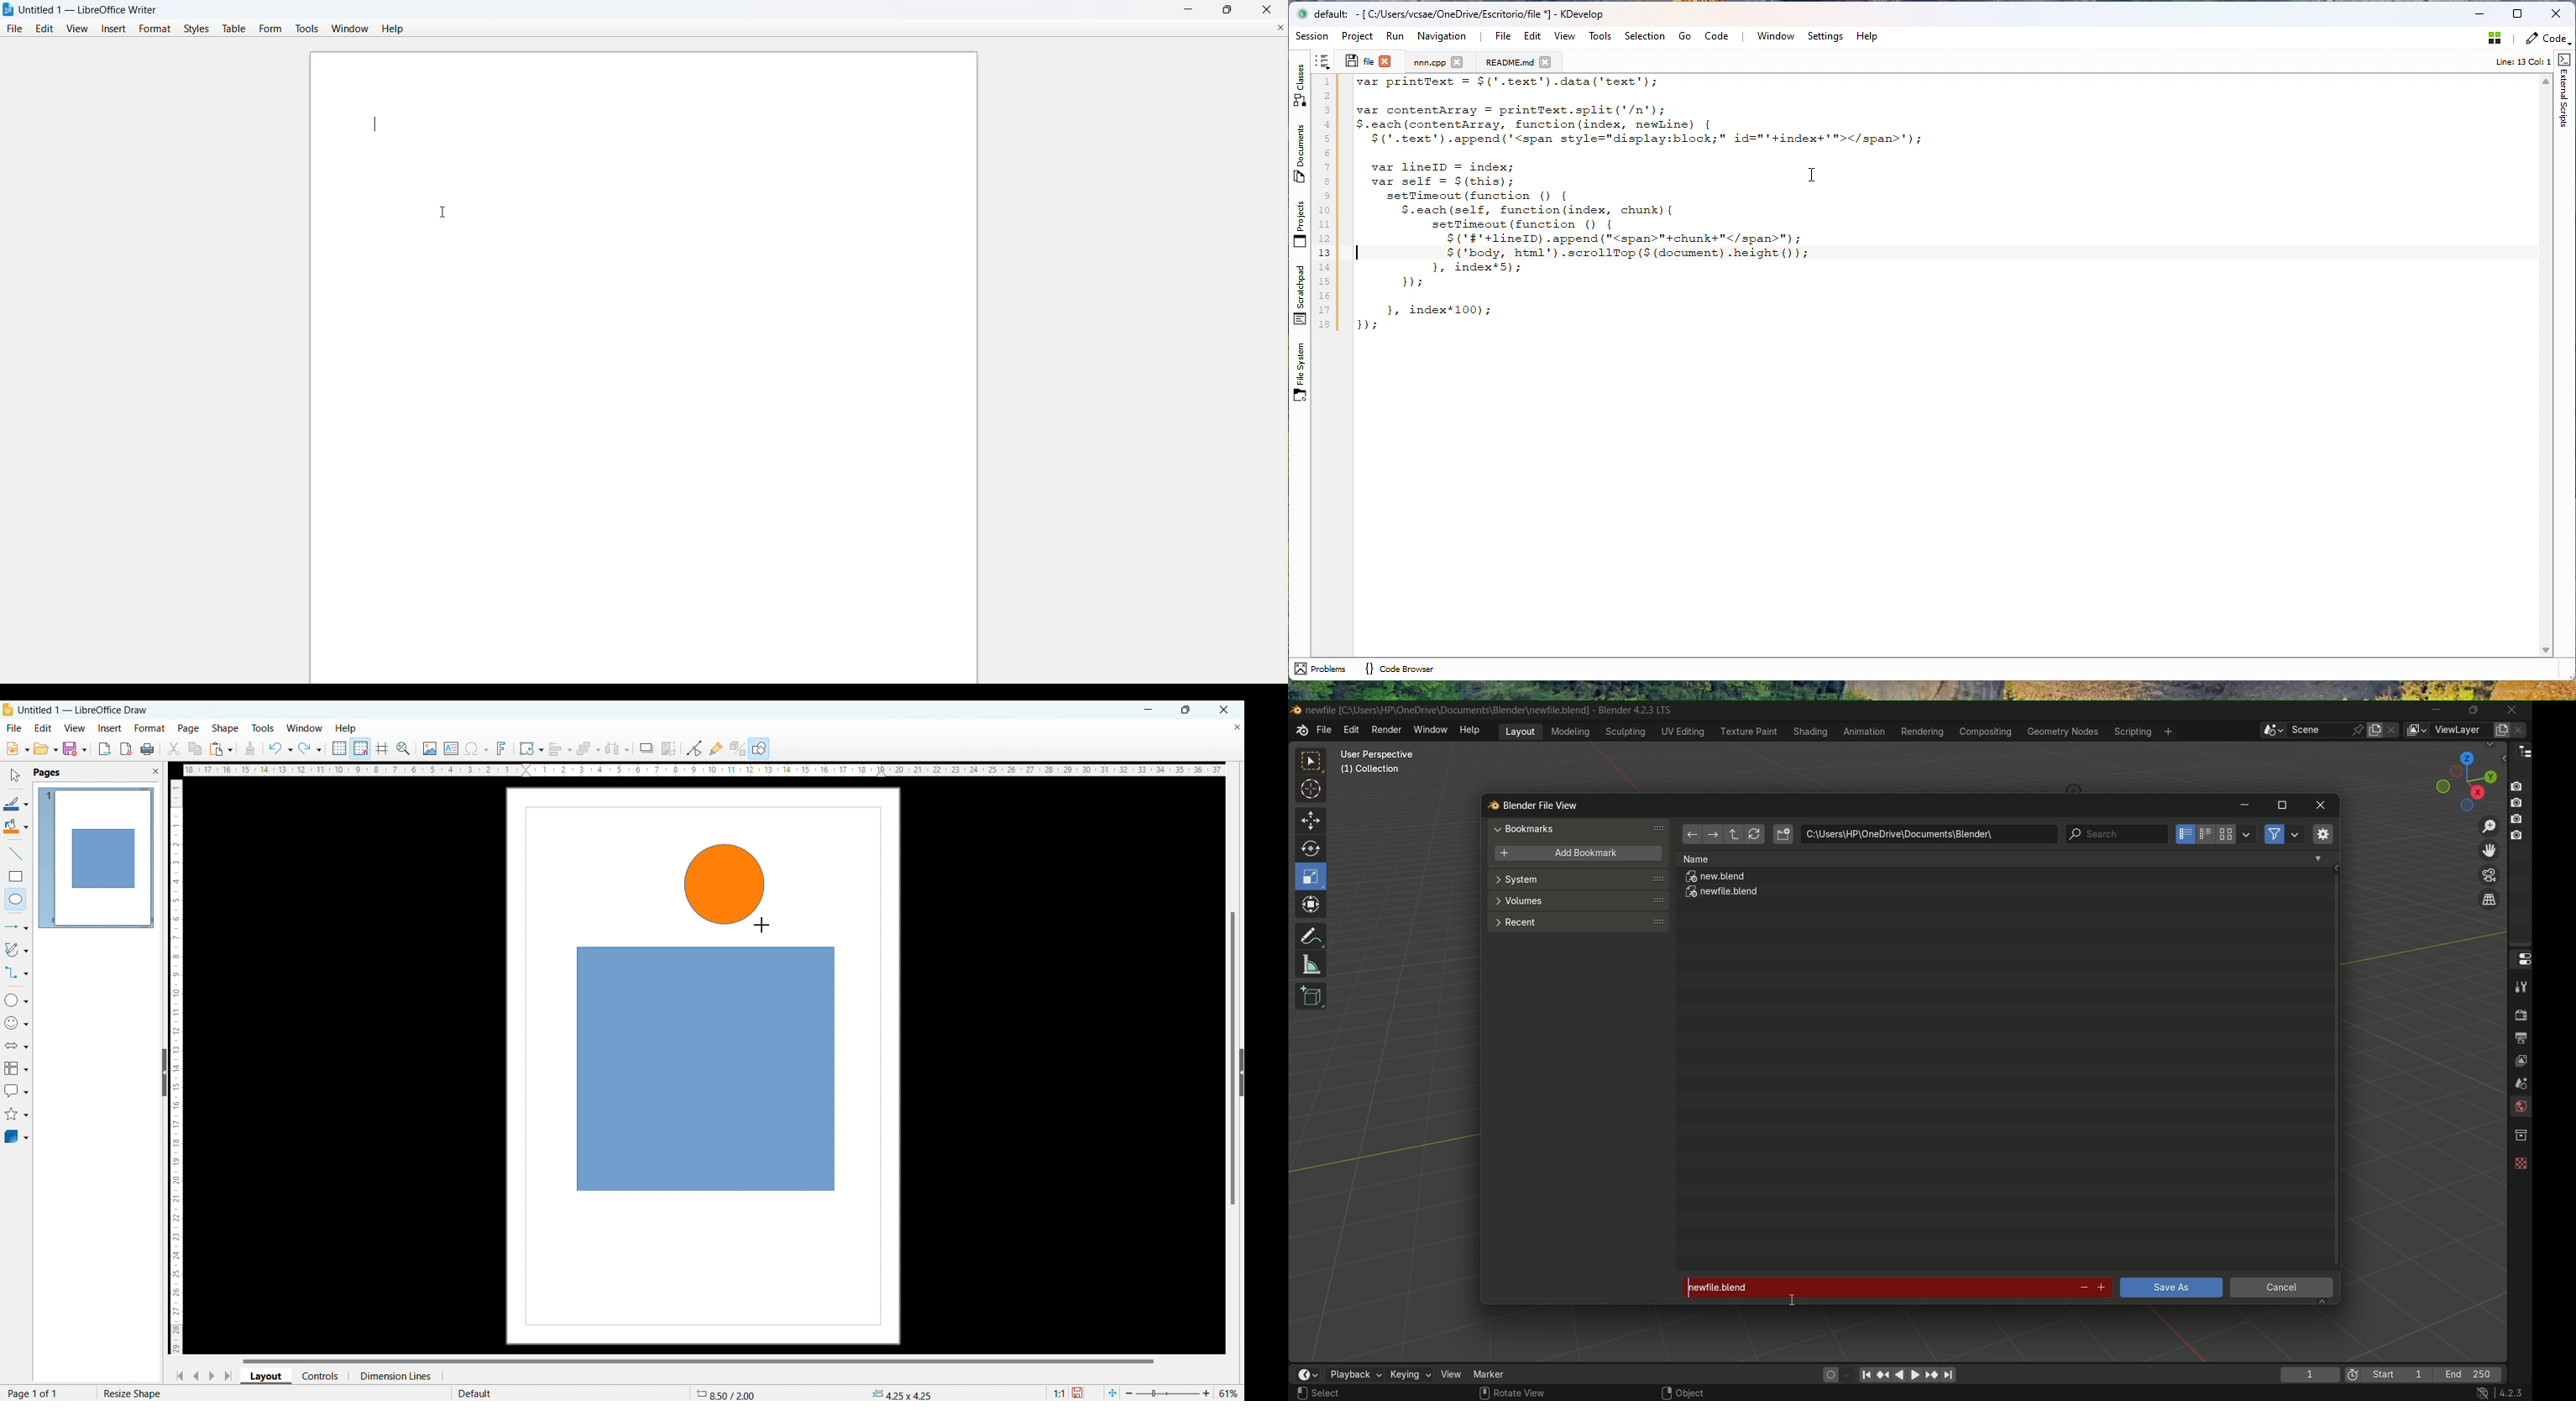  Describe the element at coordinates (502, 747) in the screenshot. I see `insert fontwork text` at that location.